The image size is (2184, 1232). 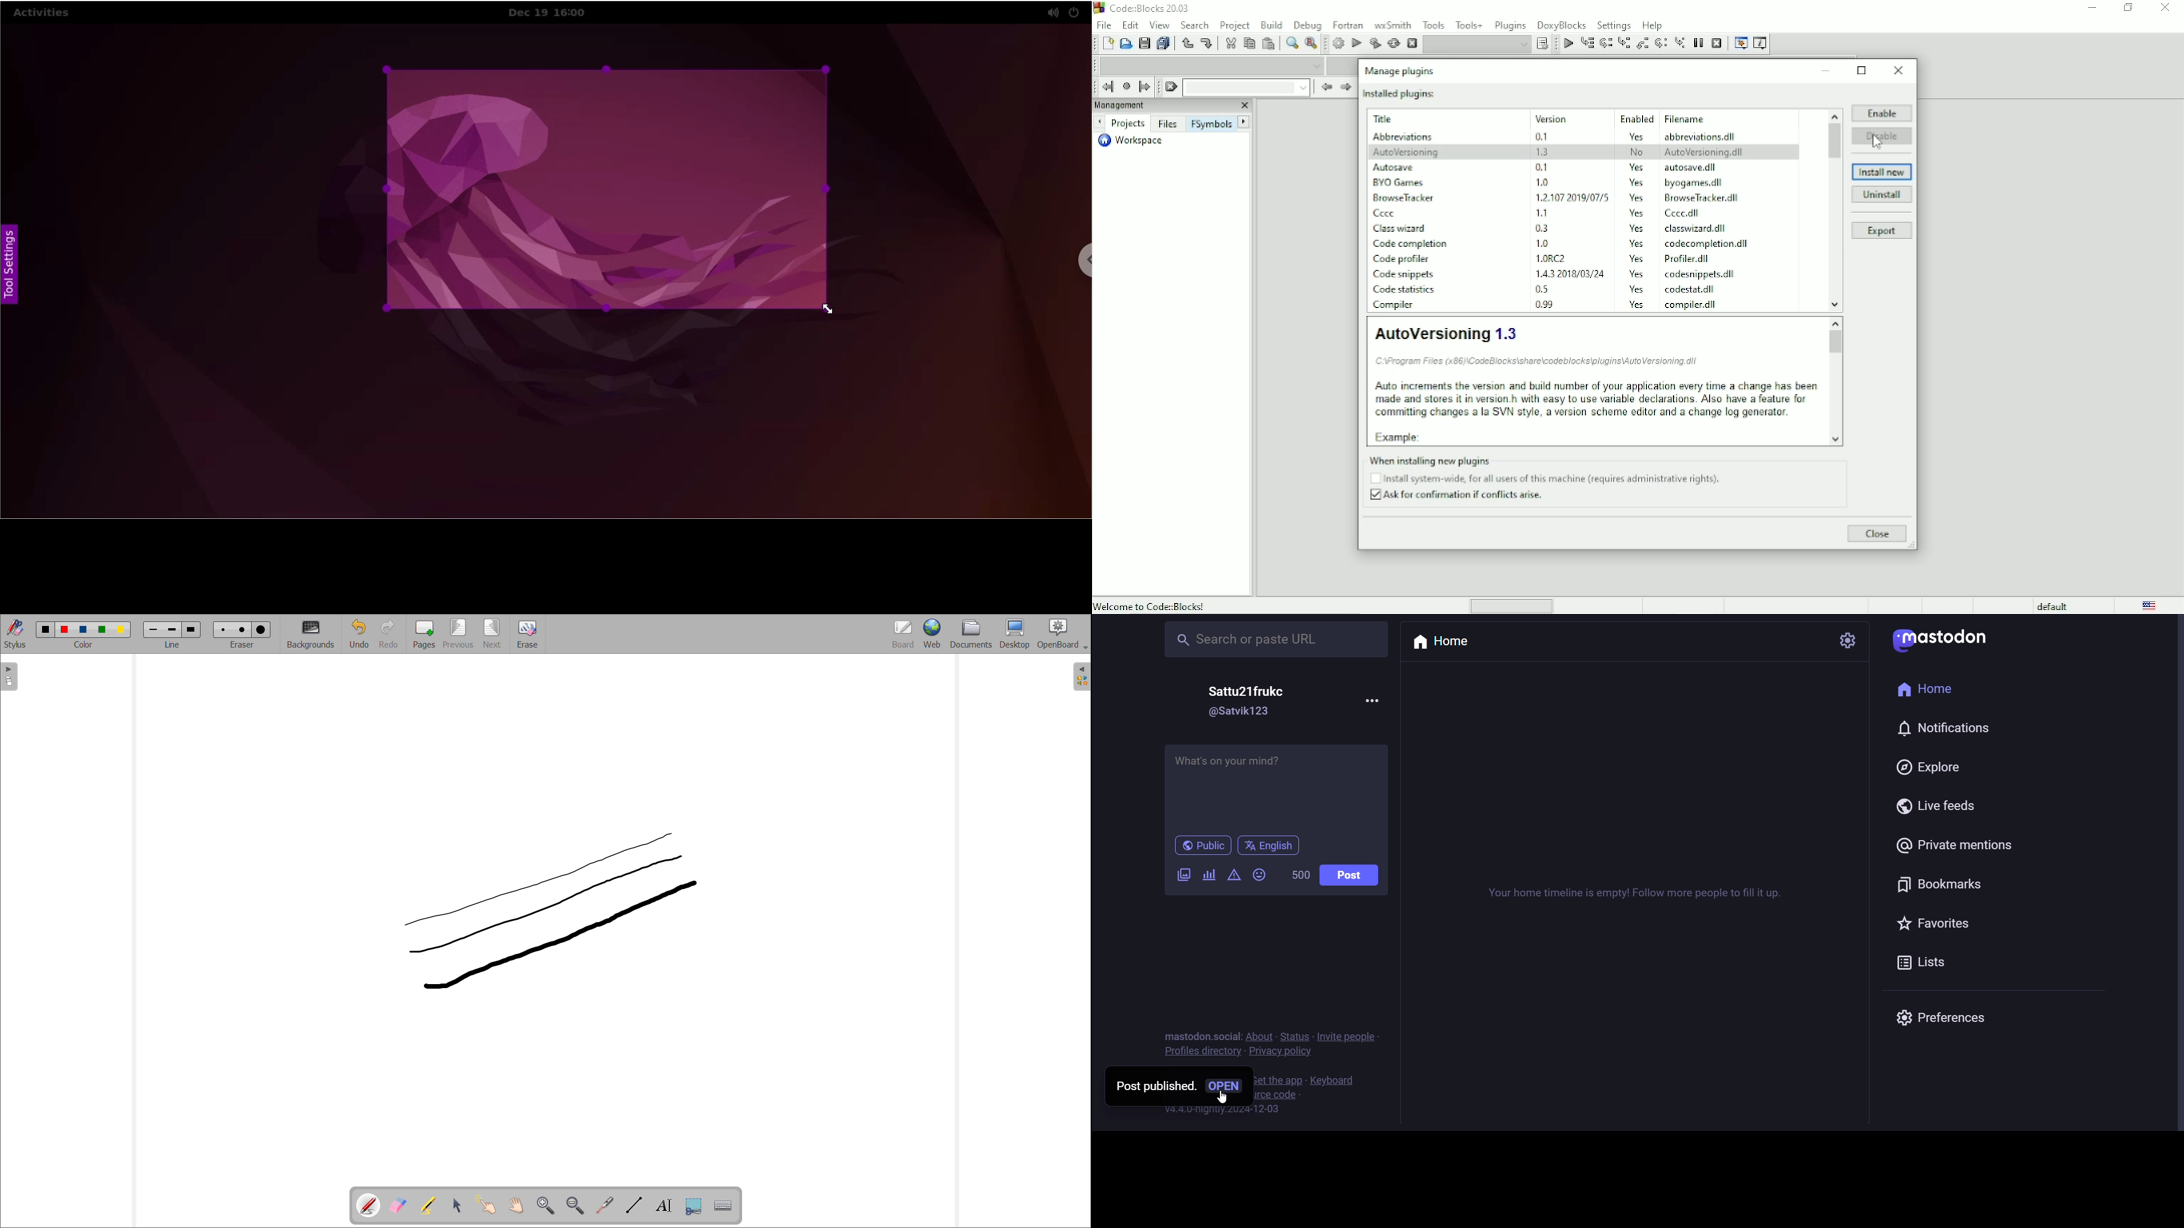 I want to click on mastodon, so click(x=1185, y=1035).